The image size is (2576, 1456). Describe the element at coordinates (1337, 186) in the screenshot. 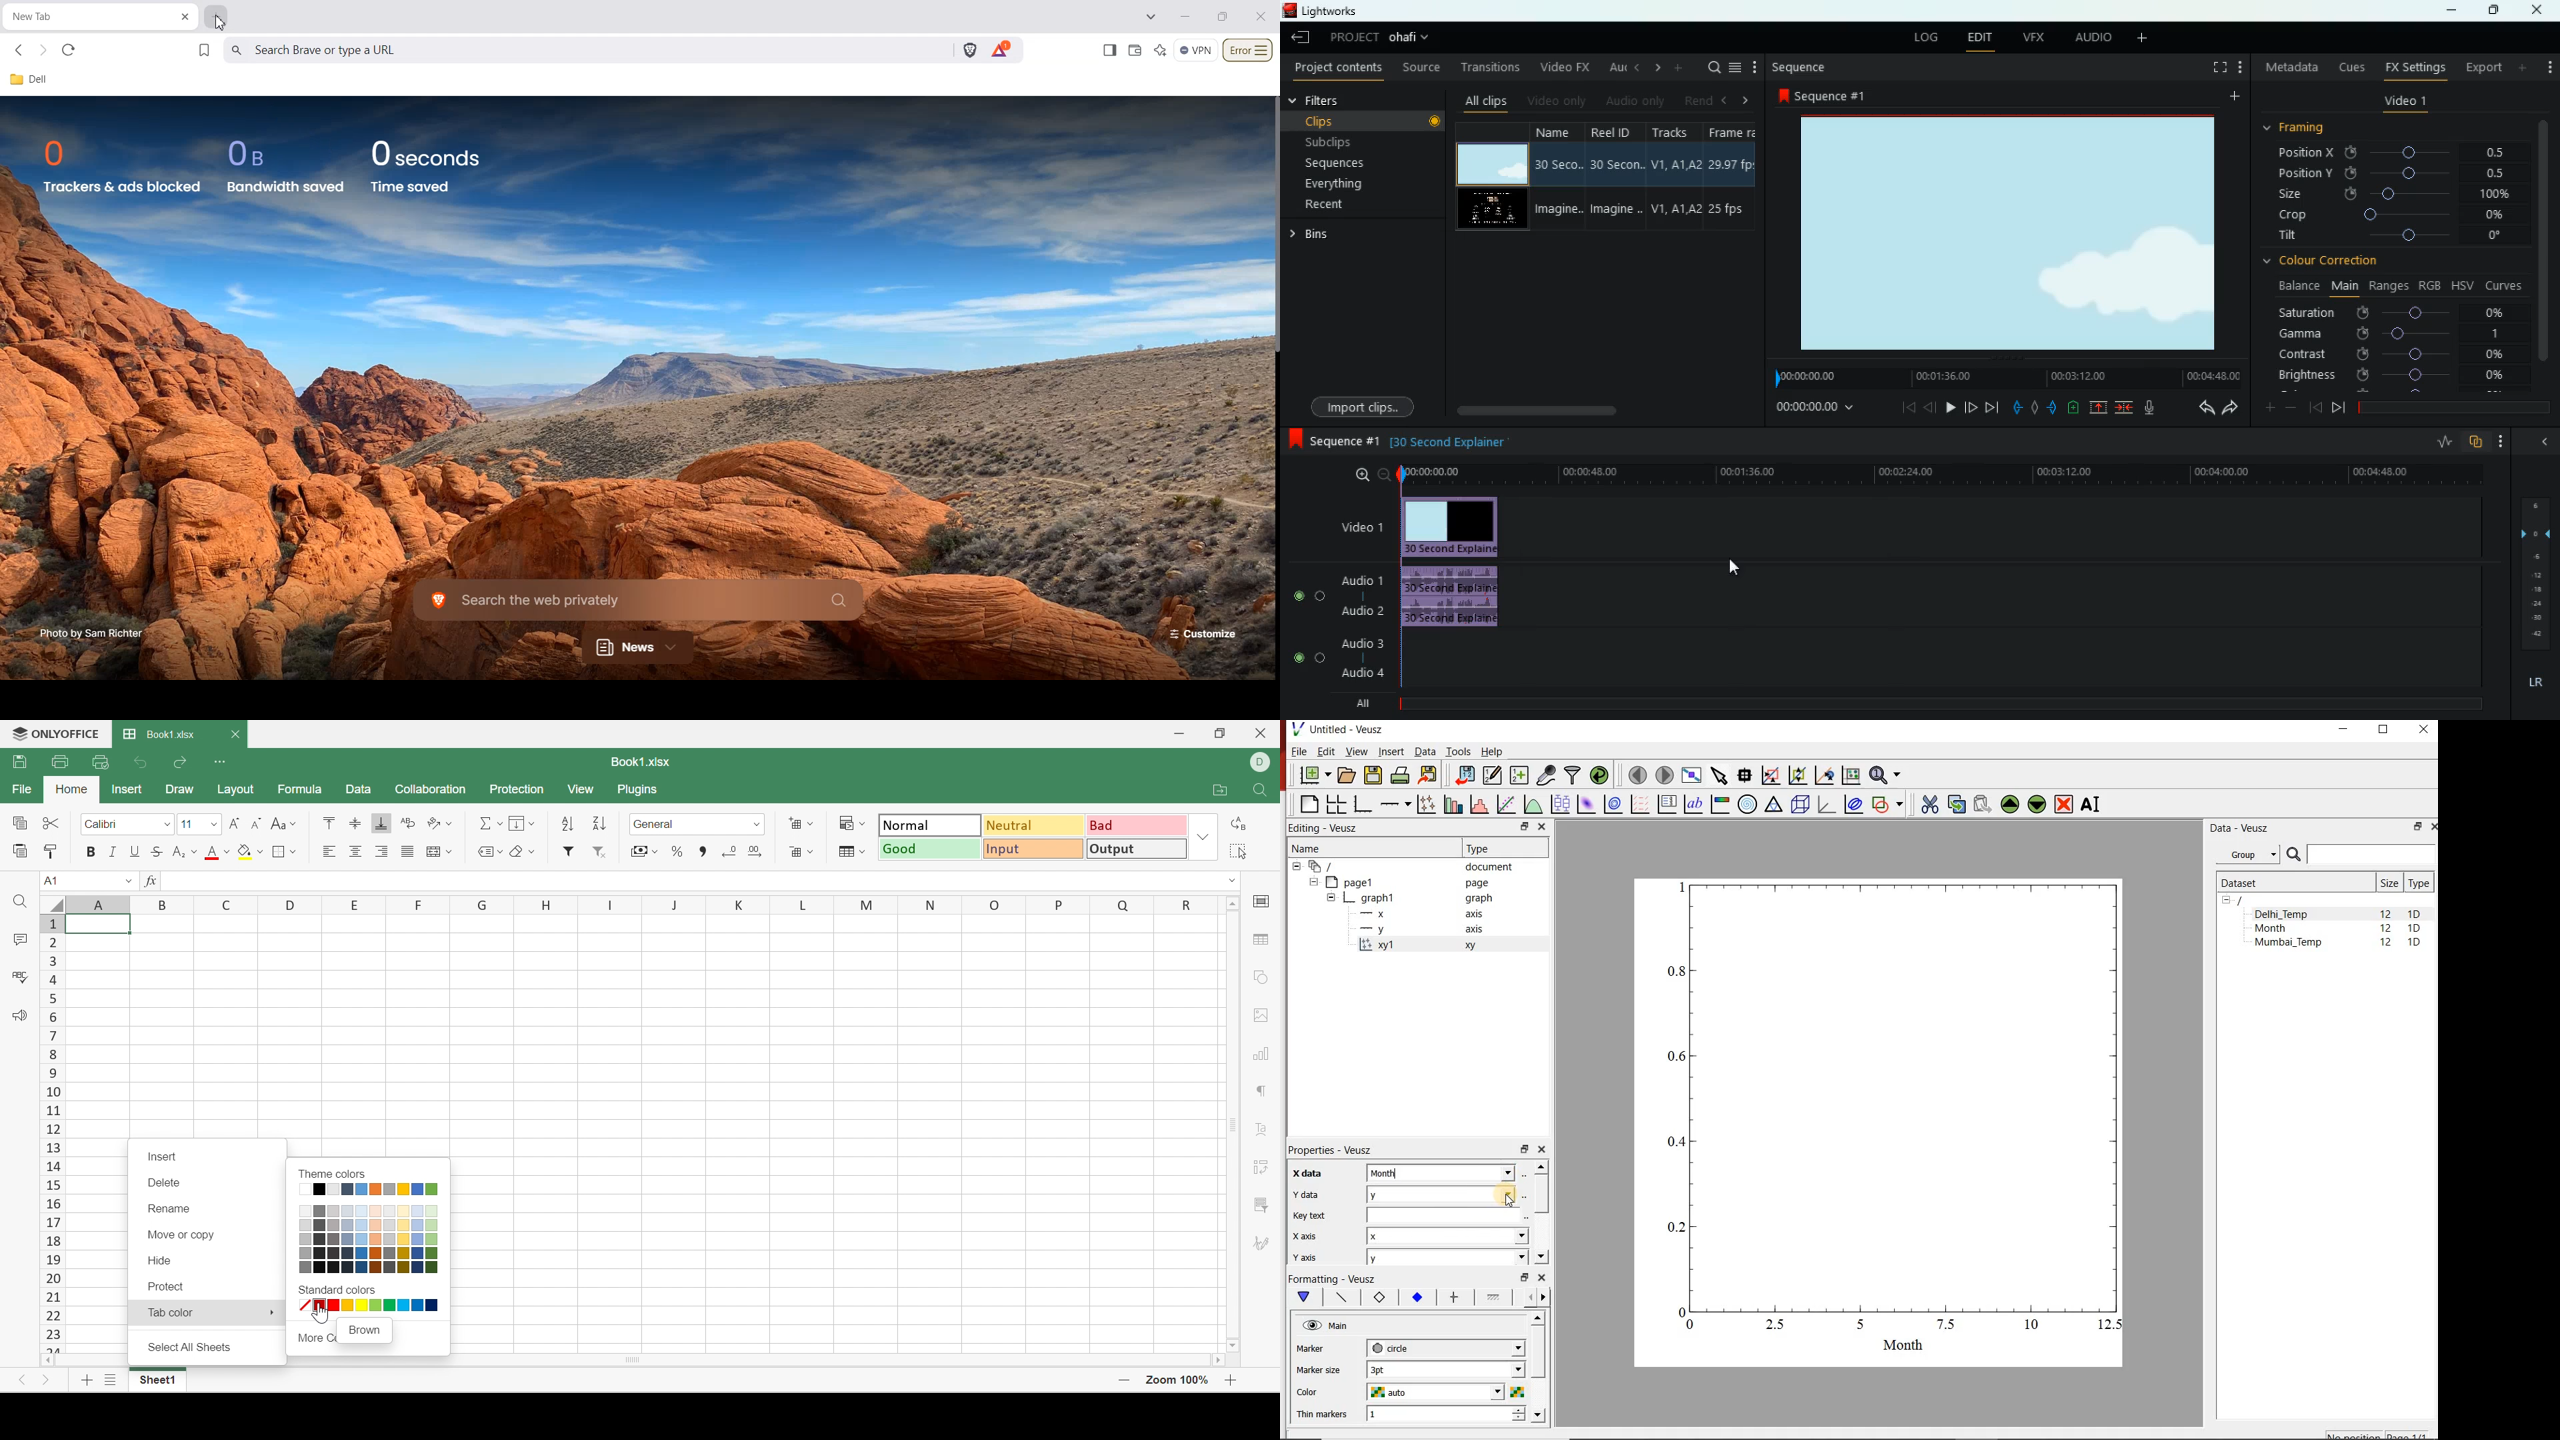

I see `everything` at that location.